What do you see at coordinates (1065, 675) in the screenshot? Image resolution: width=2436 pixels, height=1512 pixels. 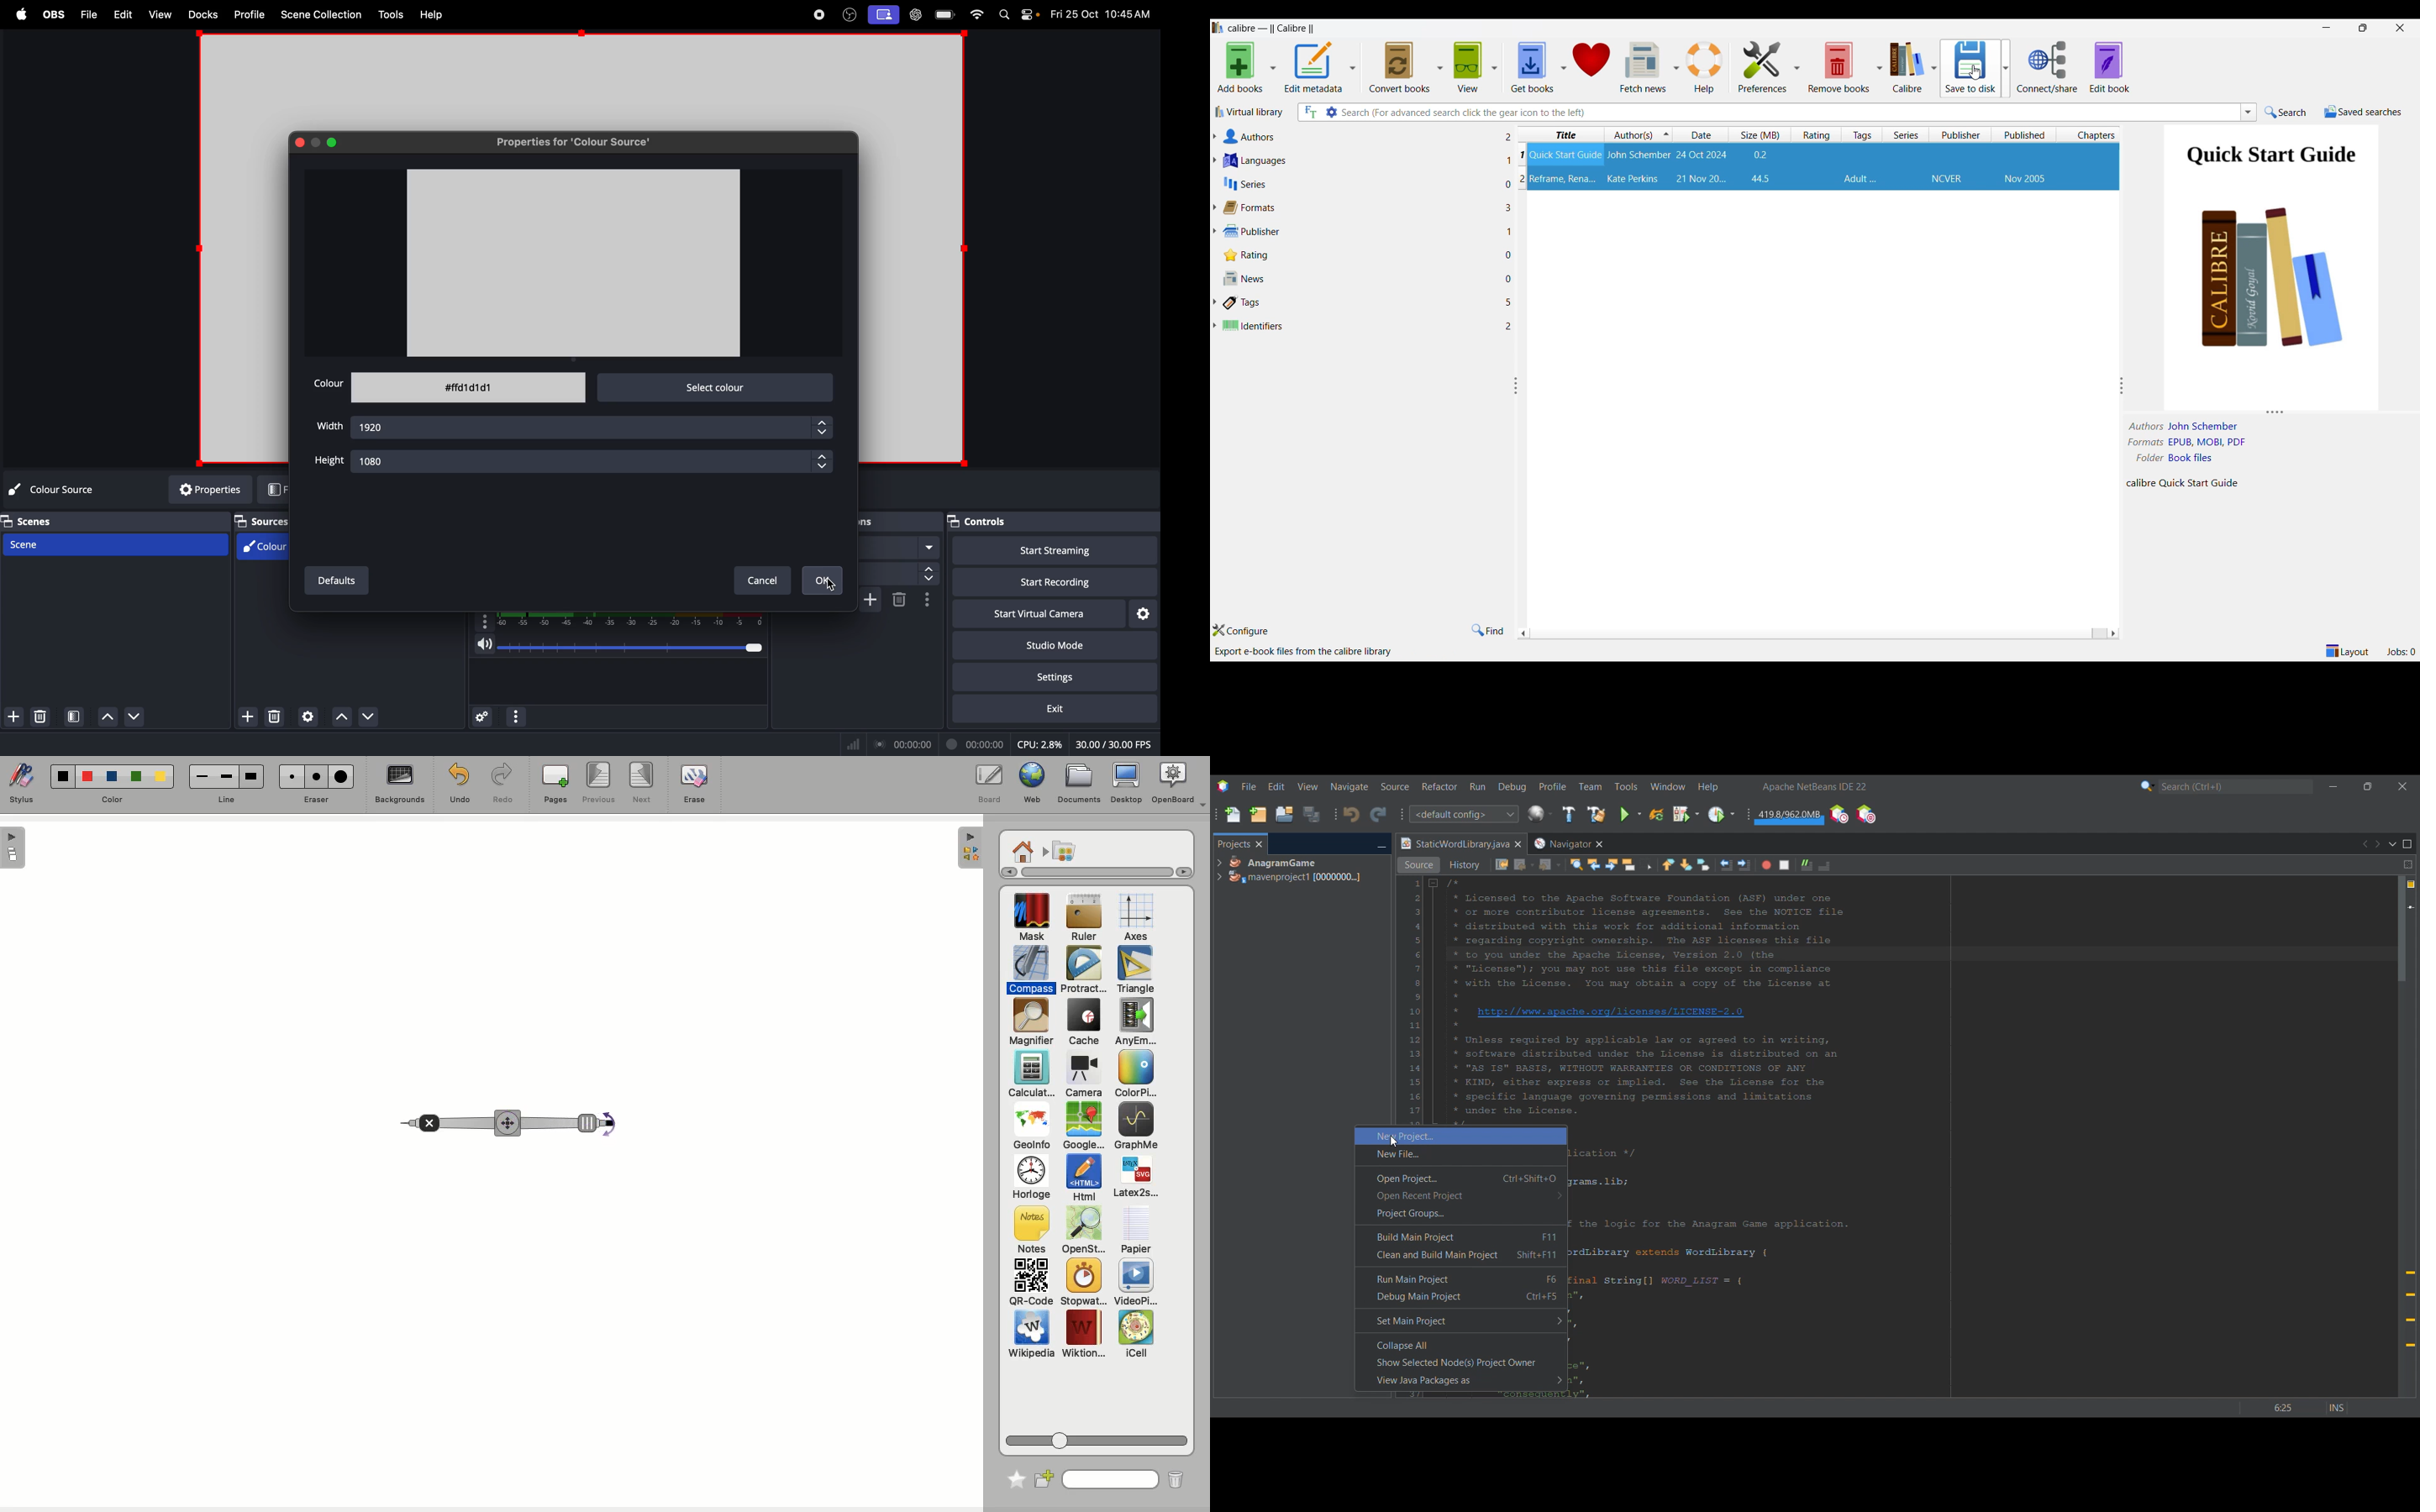 I see `setting` at bounding box center [1065, 675].